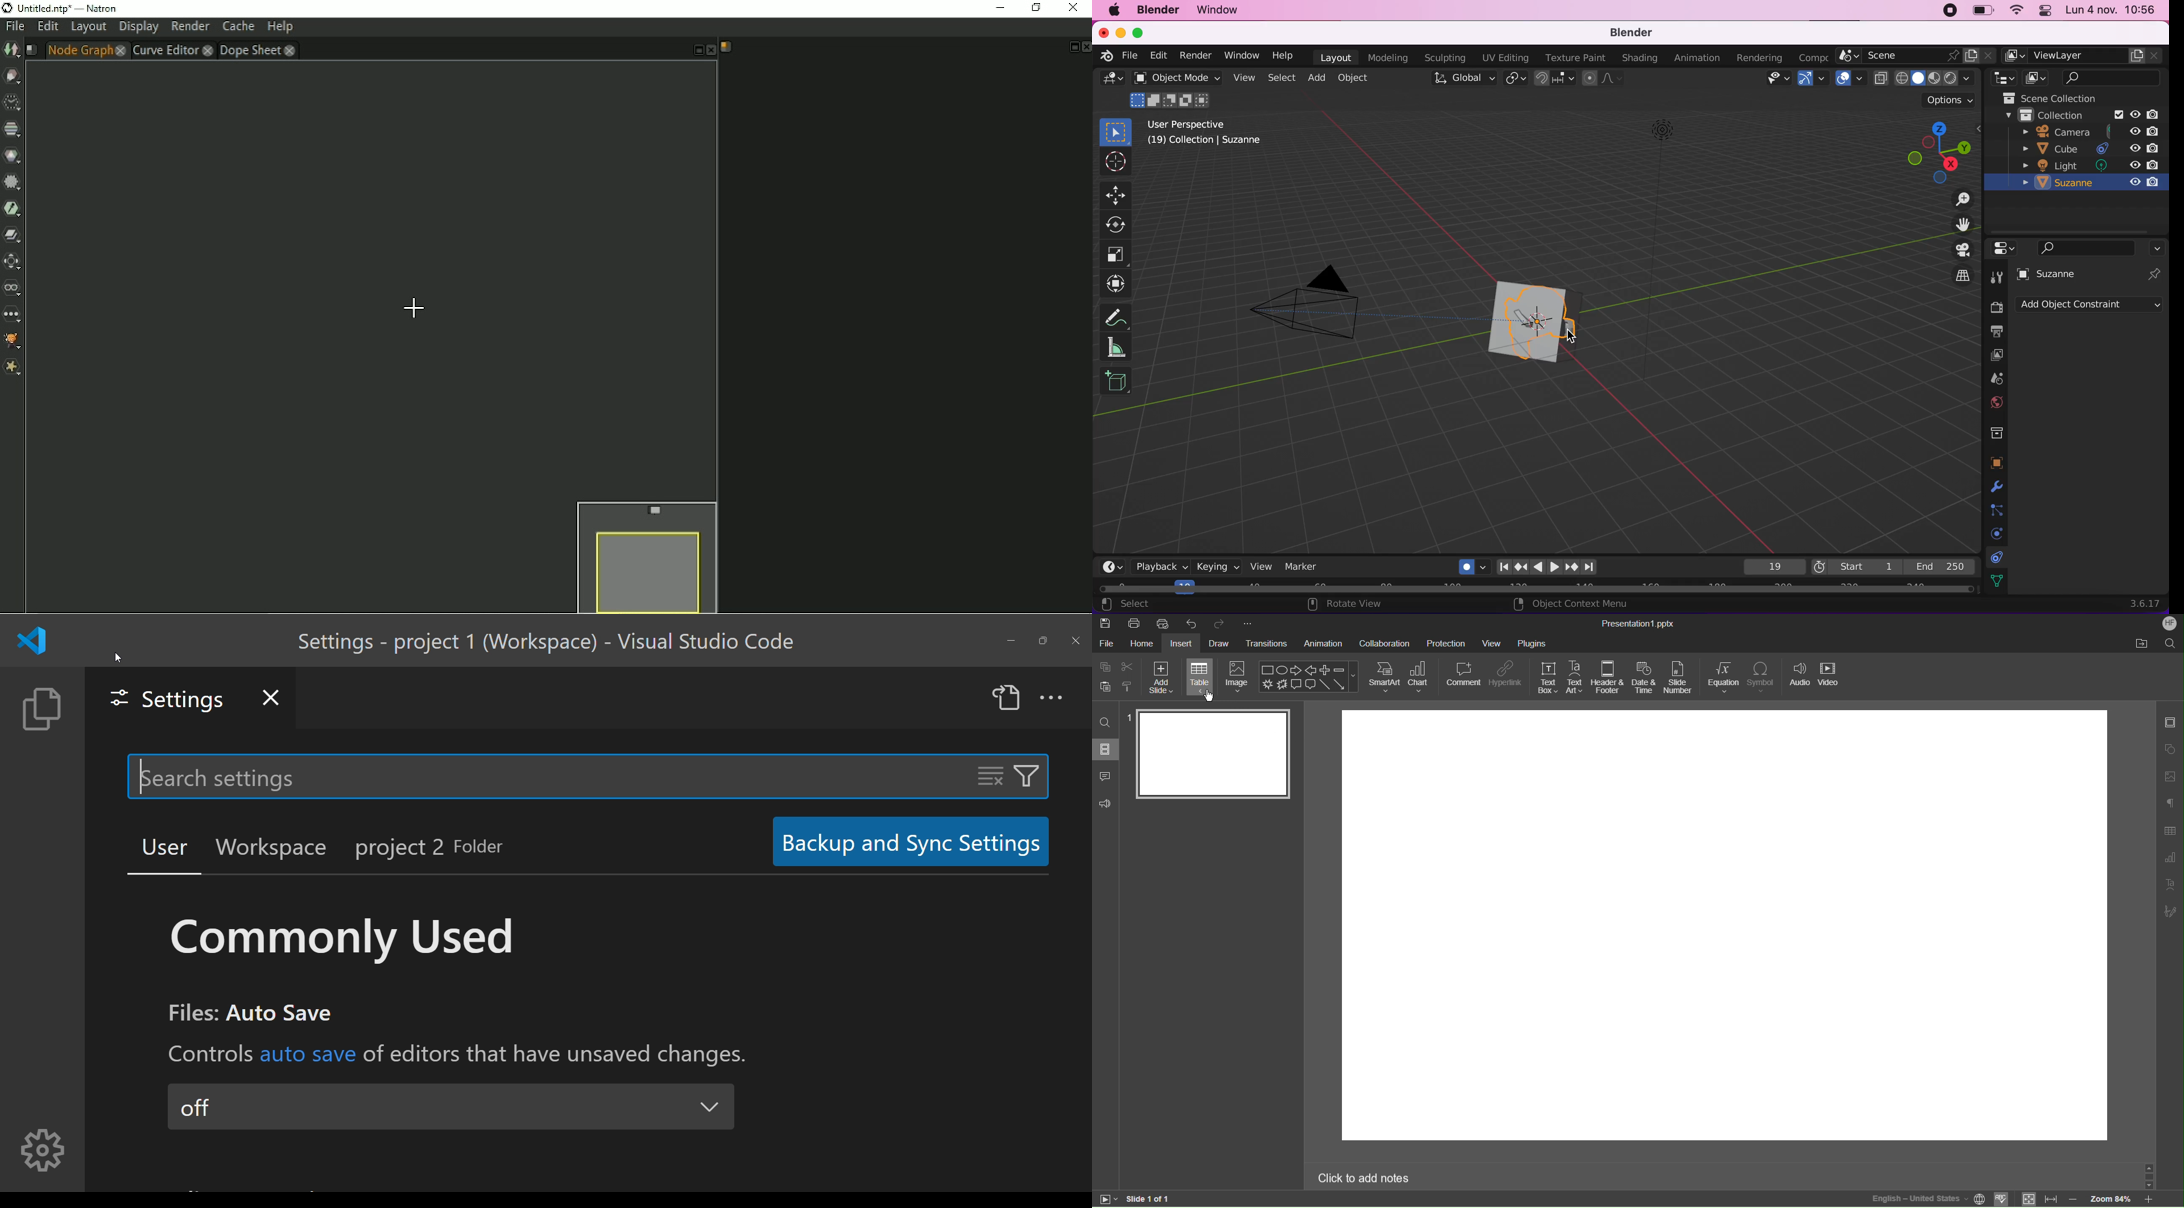 The height and width of the screenshot is (1232, 2184). I want to click on texture paint, so click(1575, 58).